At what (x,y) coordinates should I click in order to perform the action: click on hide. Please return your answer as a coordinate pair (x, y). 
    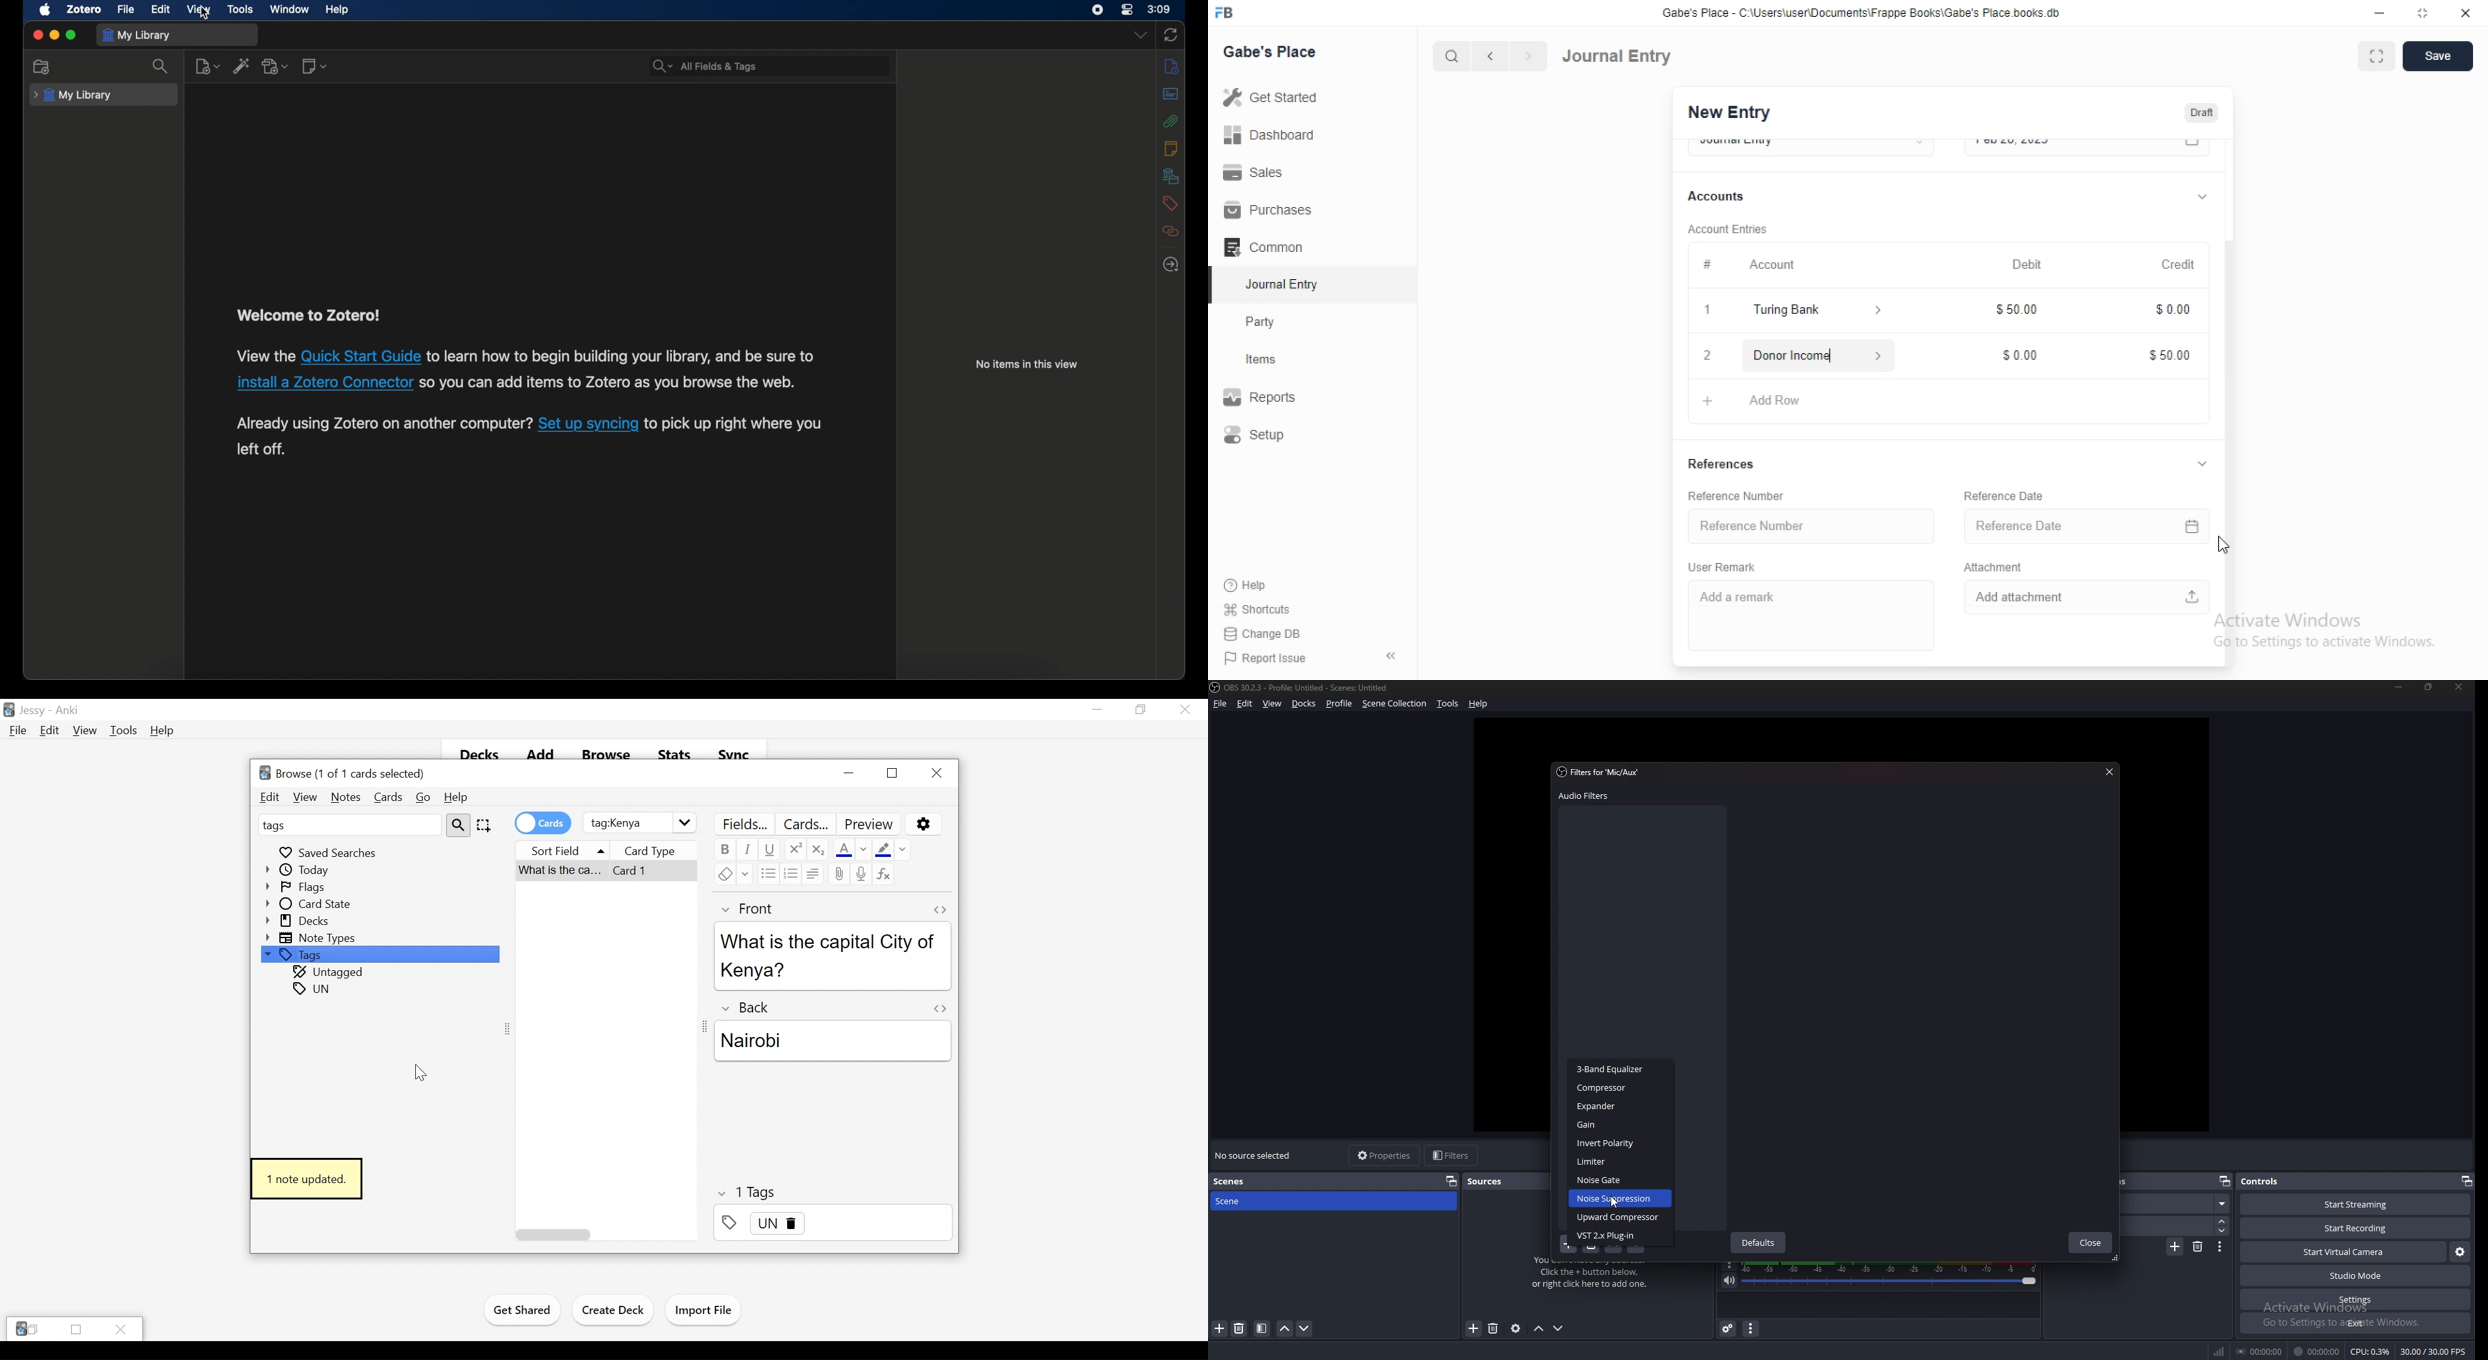
    Looking at the image, I should click on (1387, 657).